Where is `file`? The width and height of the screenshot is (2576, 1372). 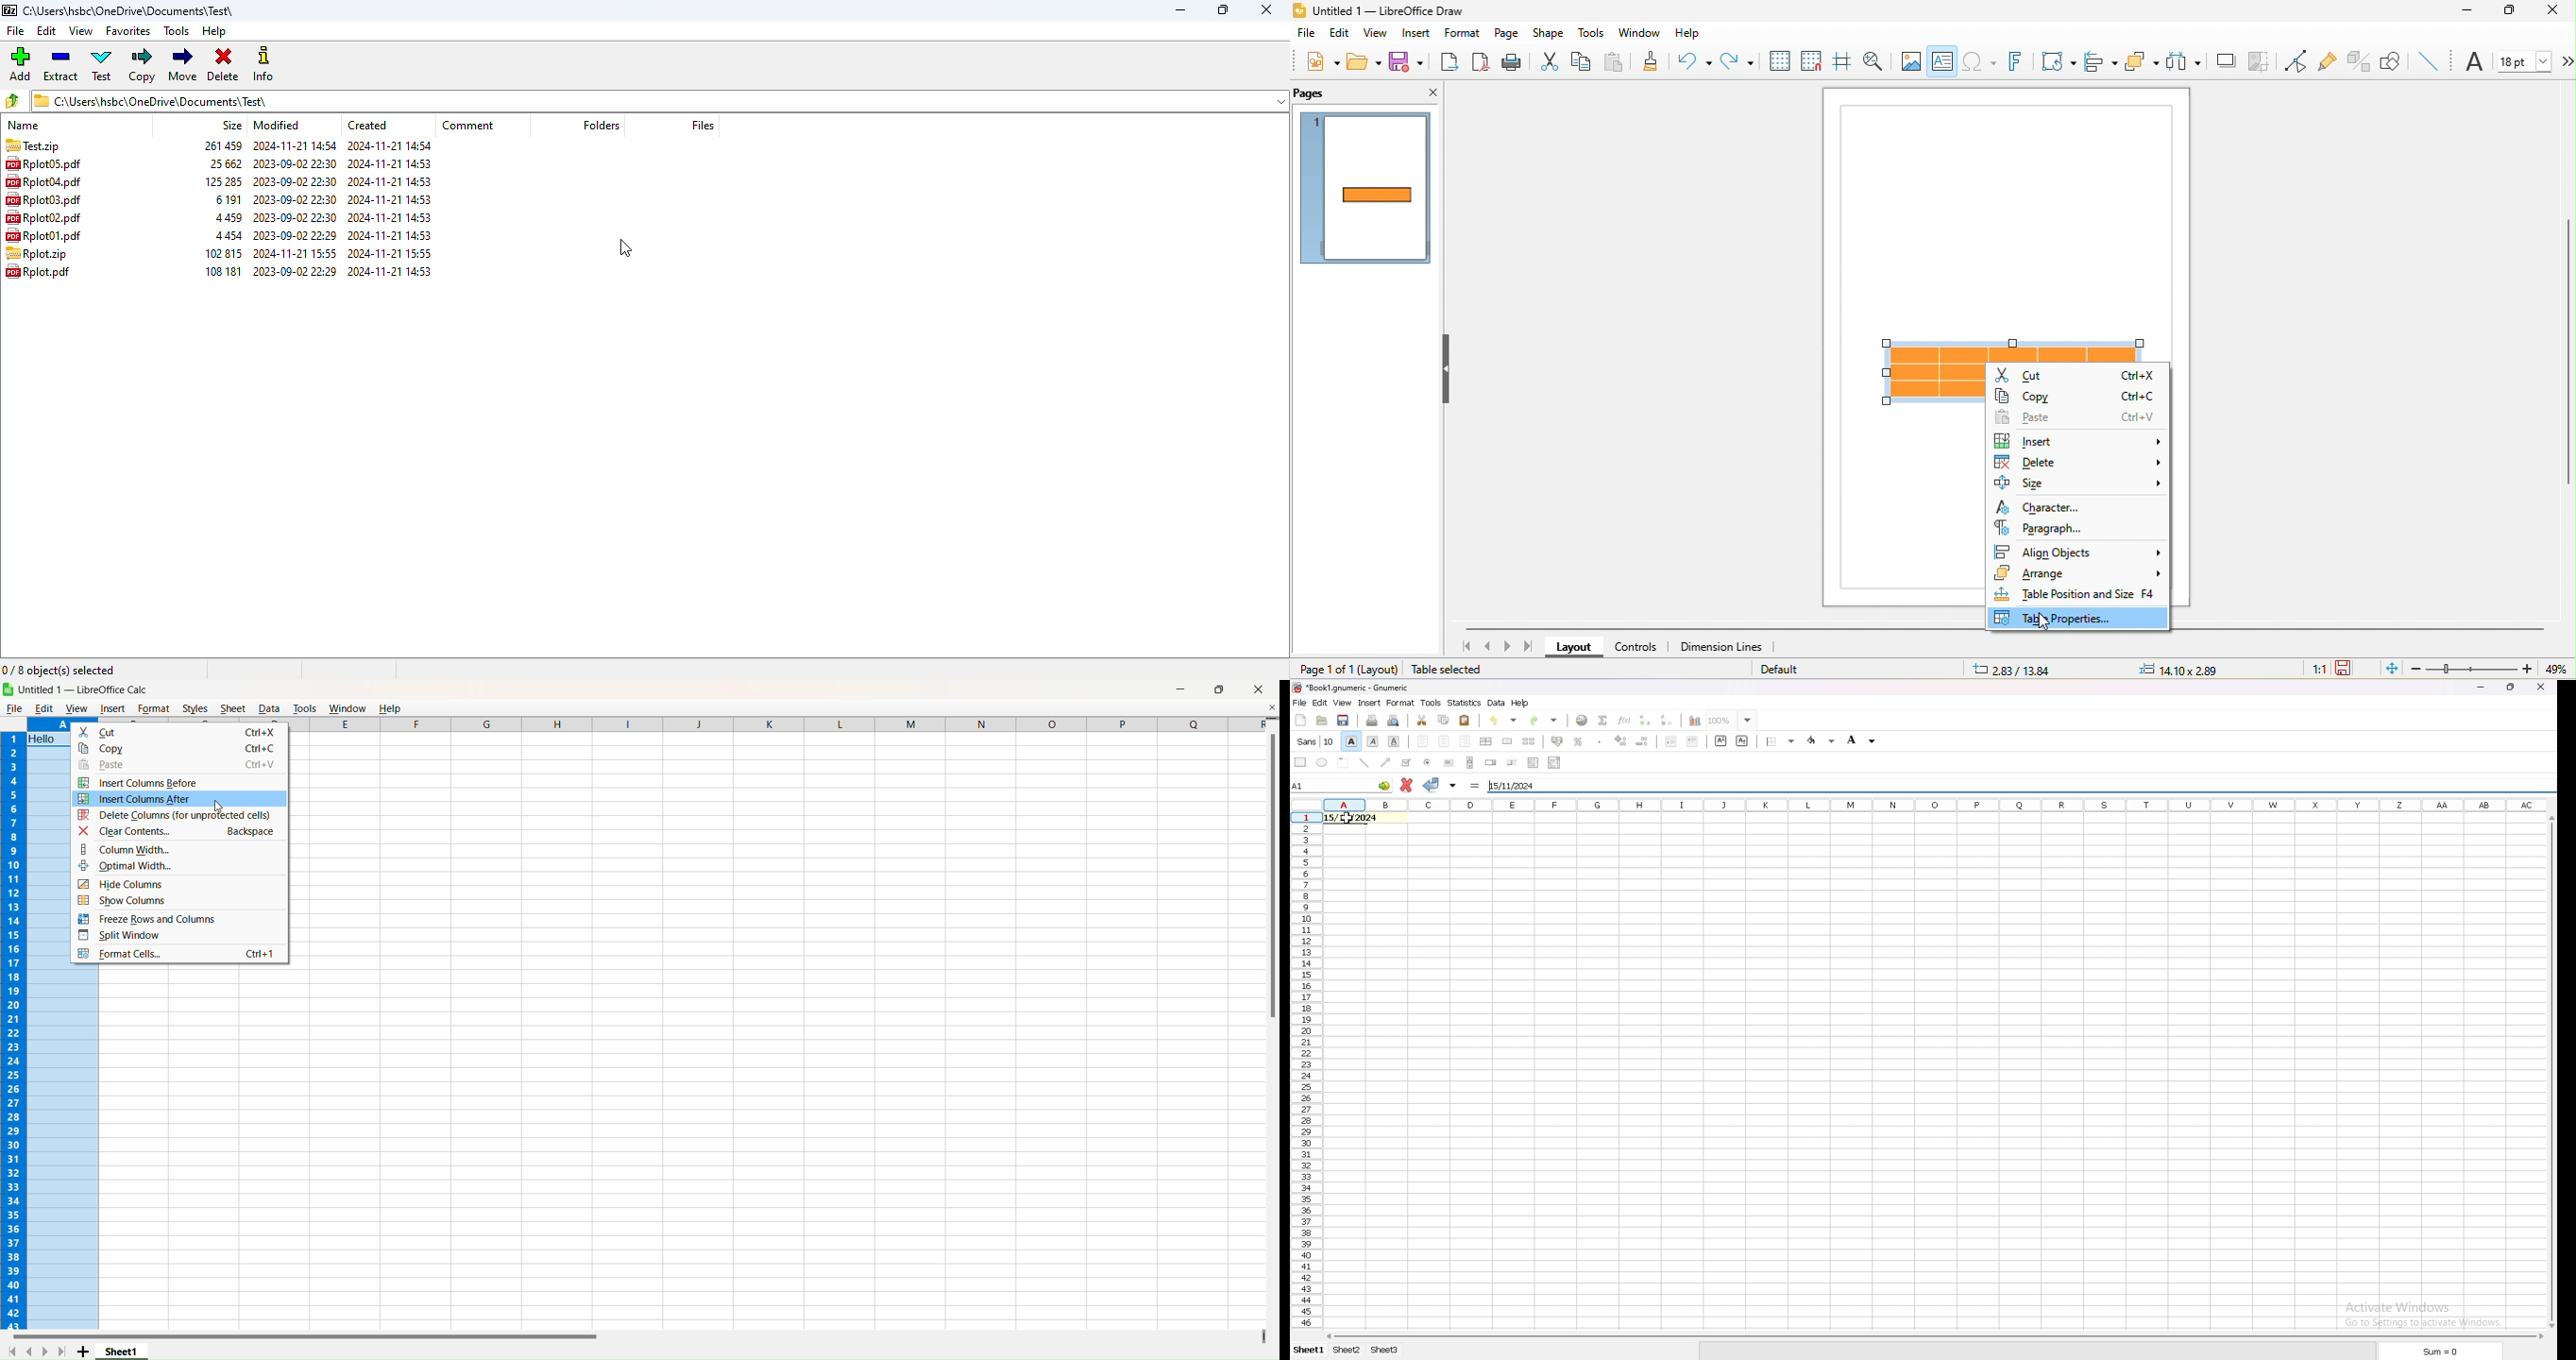 file is located at coordinates (1303, 33).